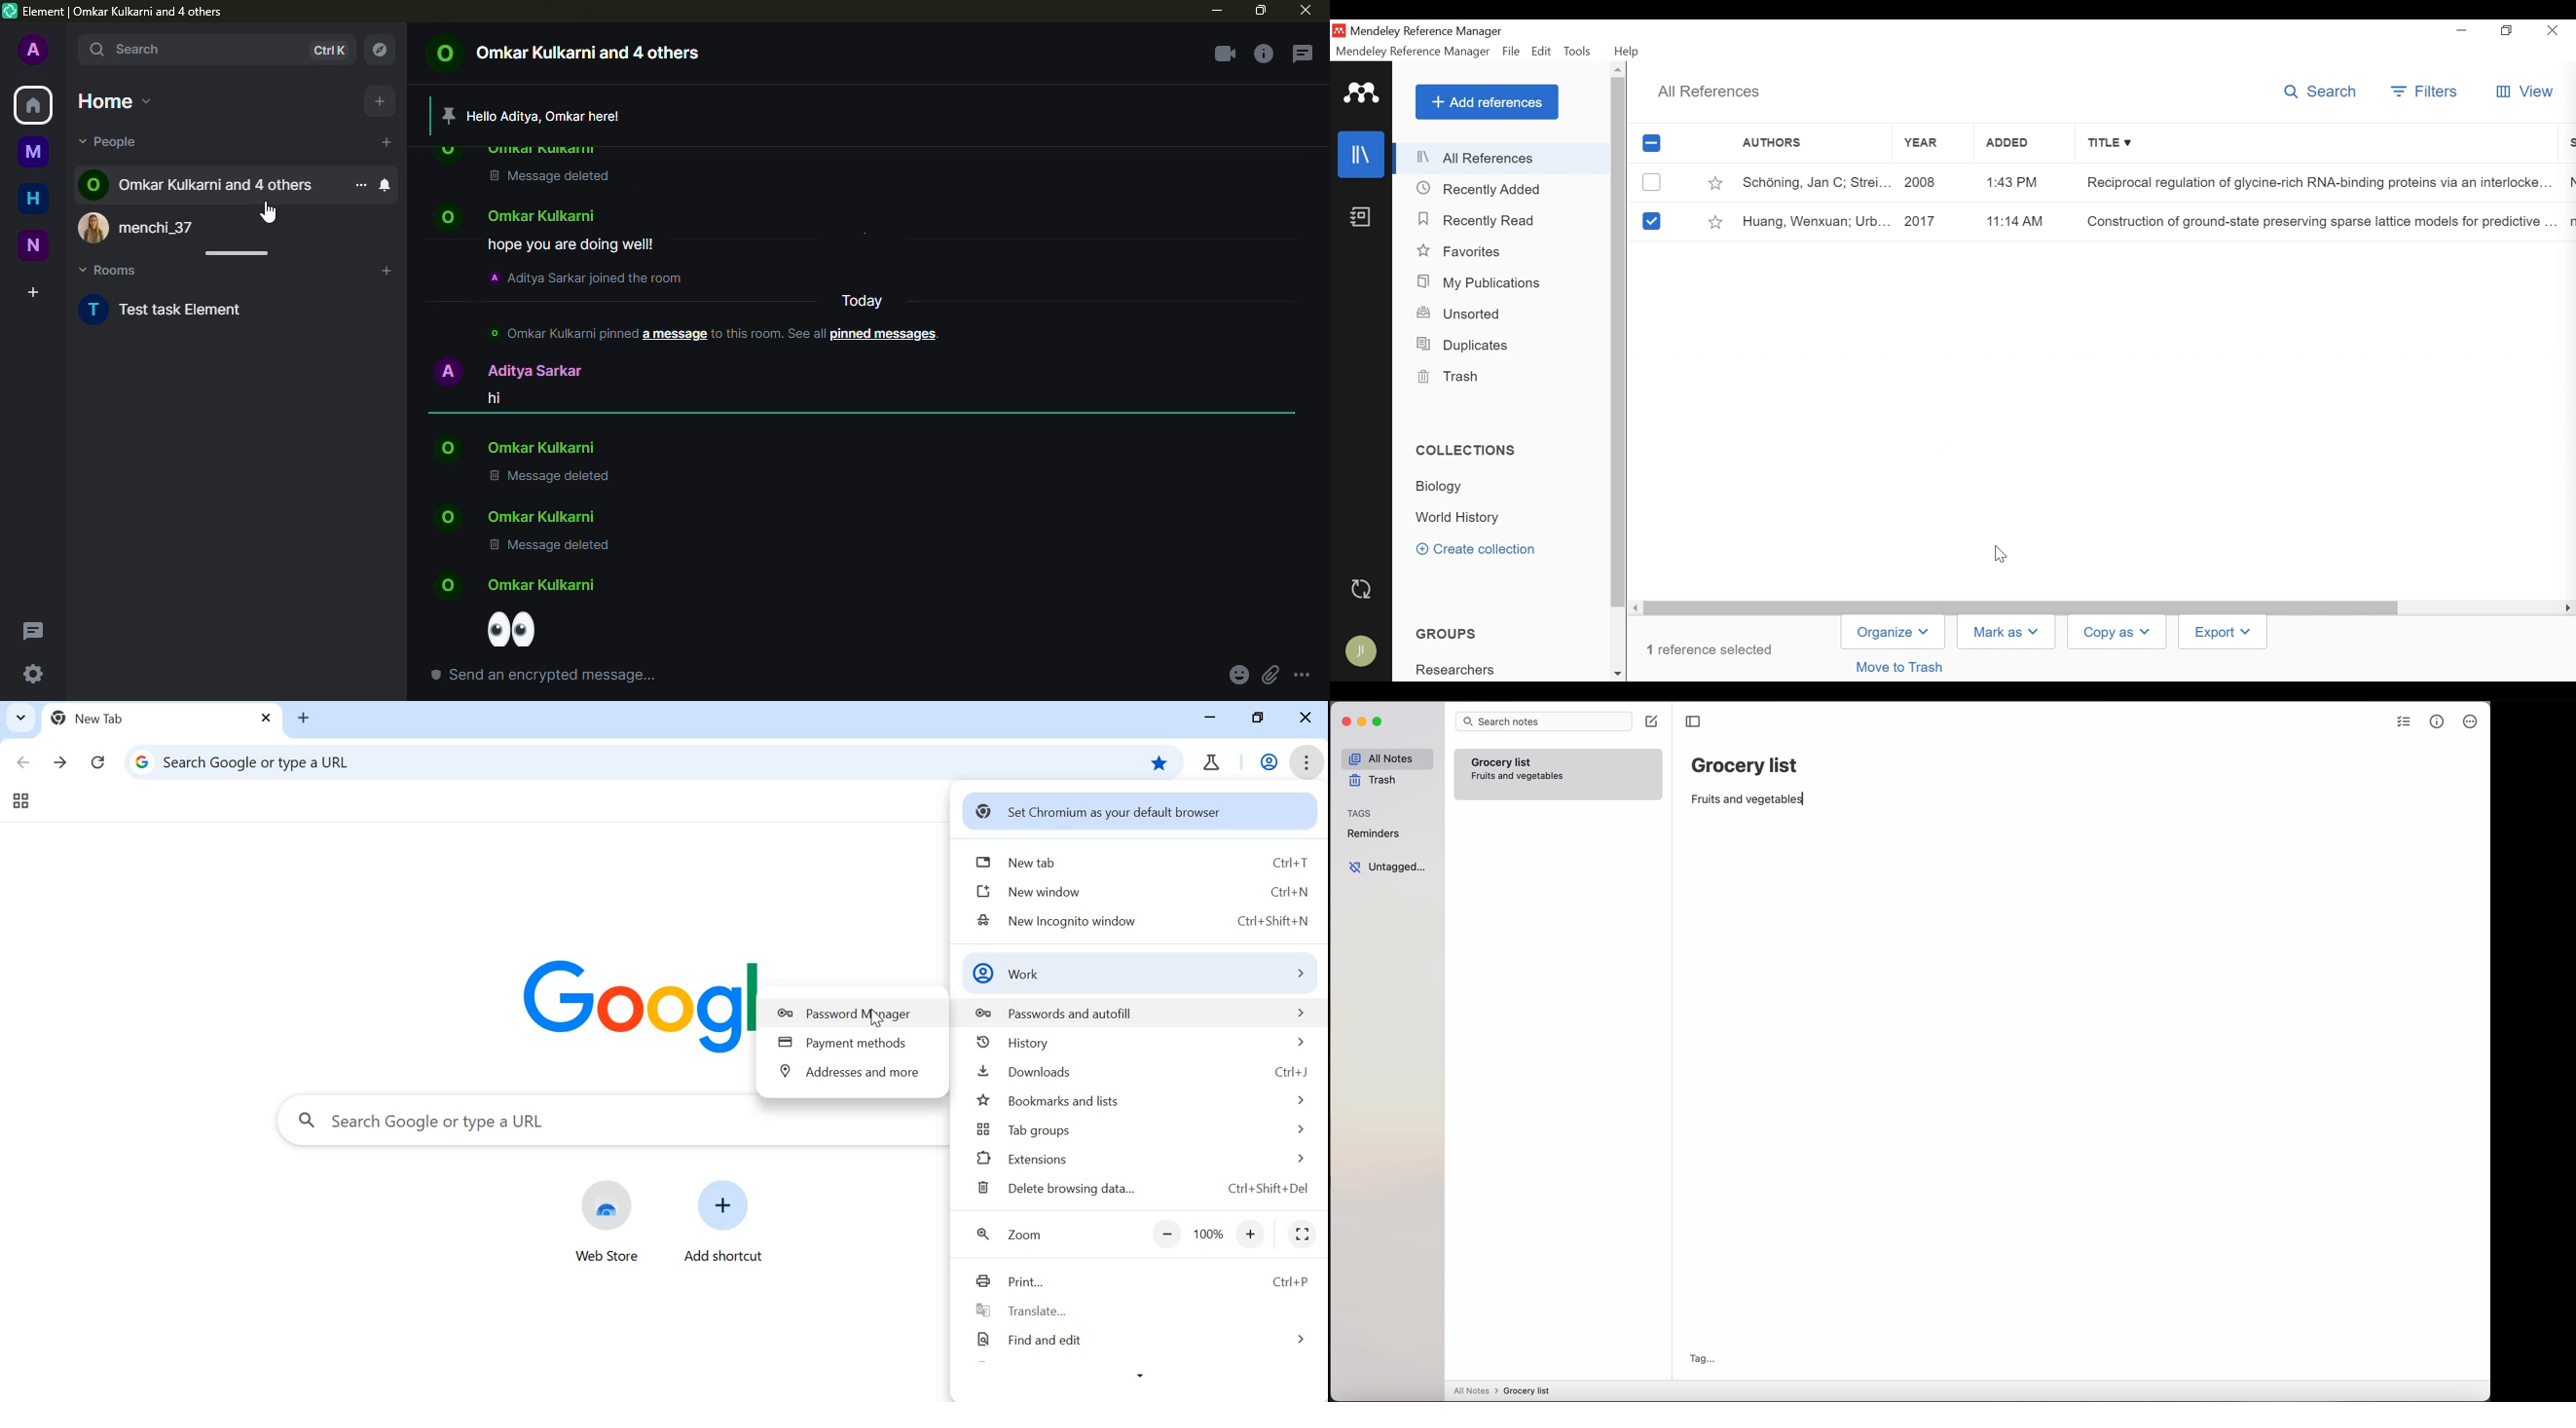 The image size is (2576, 1428). I want to click on scroll up, so click(1619, 69).